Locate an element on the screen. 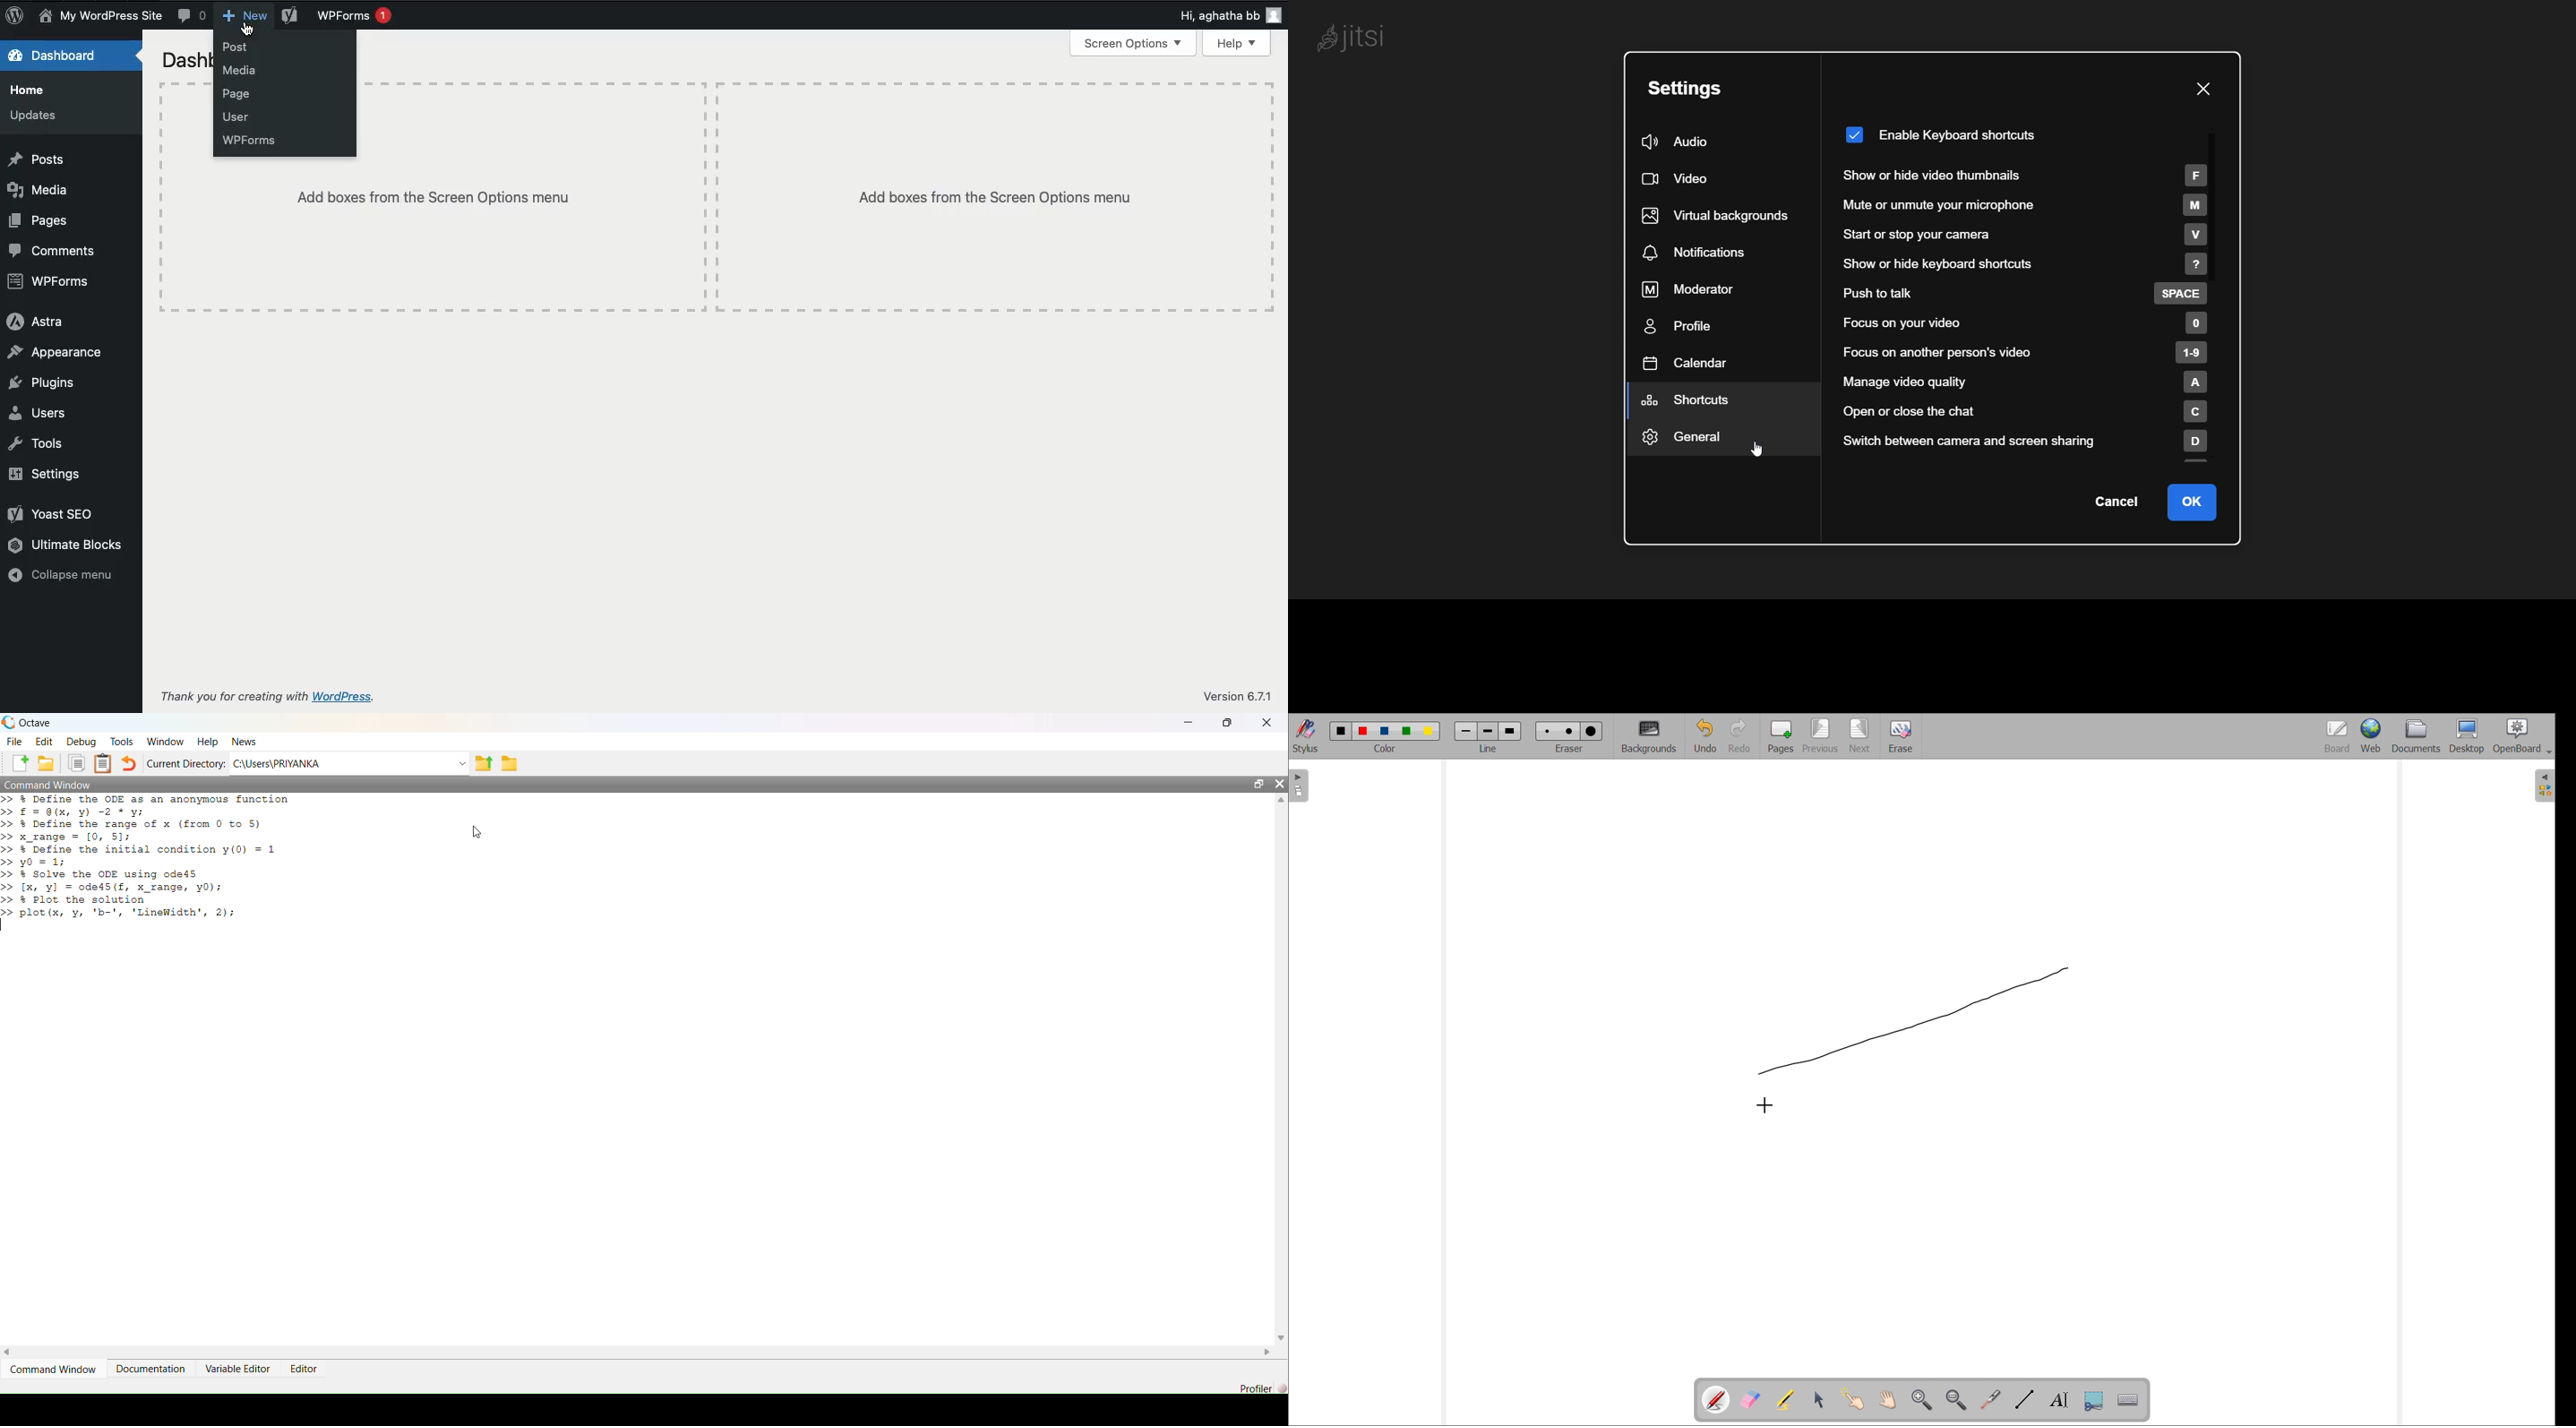  start/stop your camera is located at coordinates (2020, 235).